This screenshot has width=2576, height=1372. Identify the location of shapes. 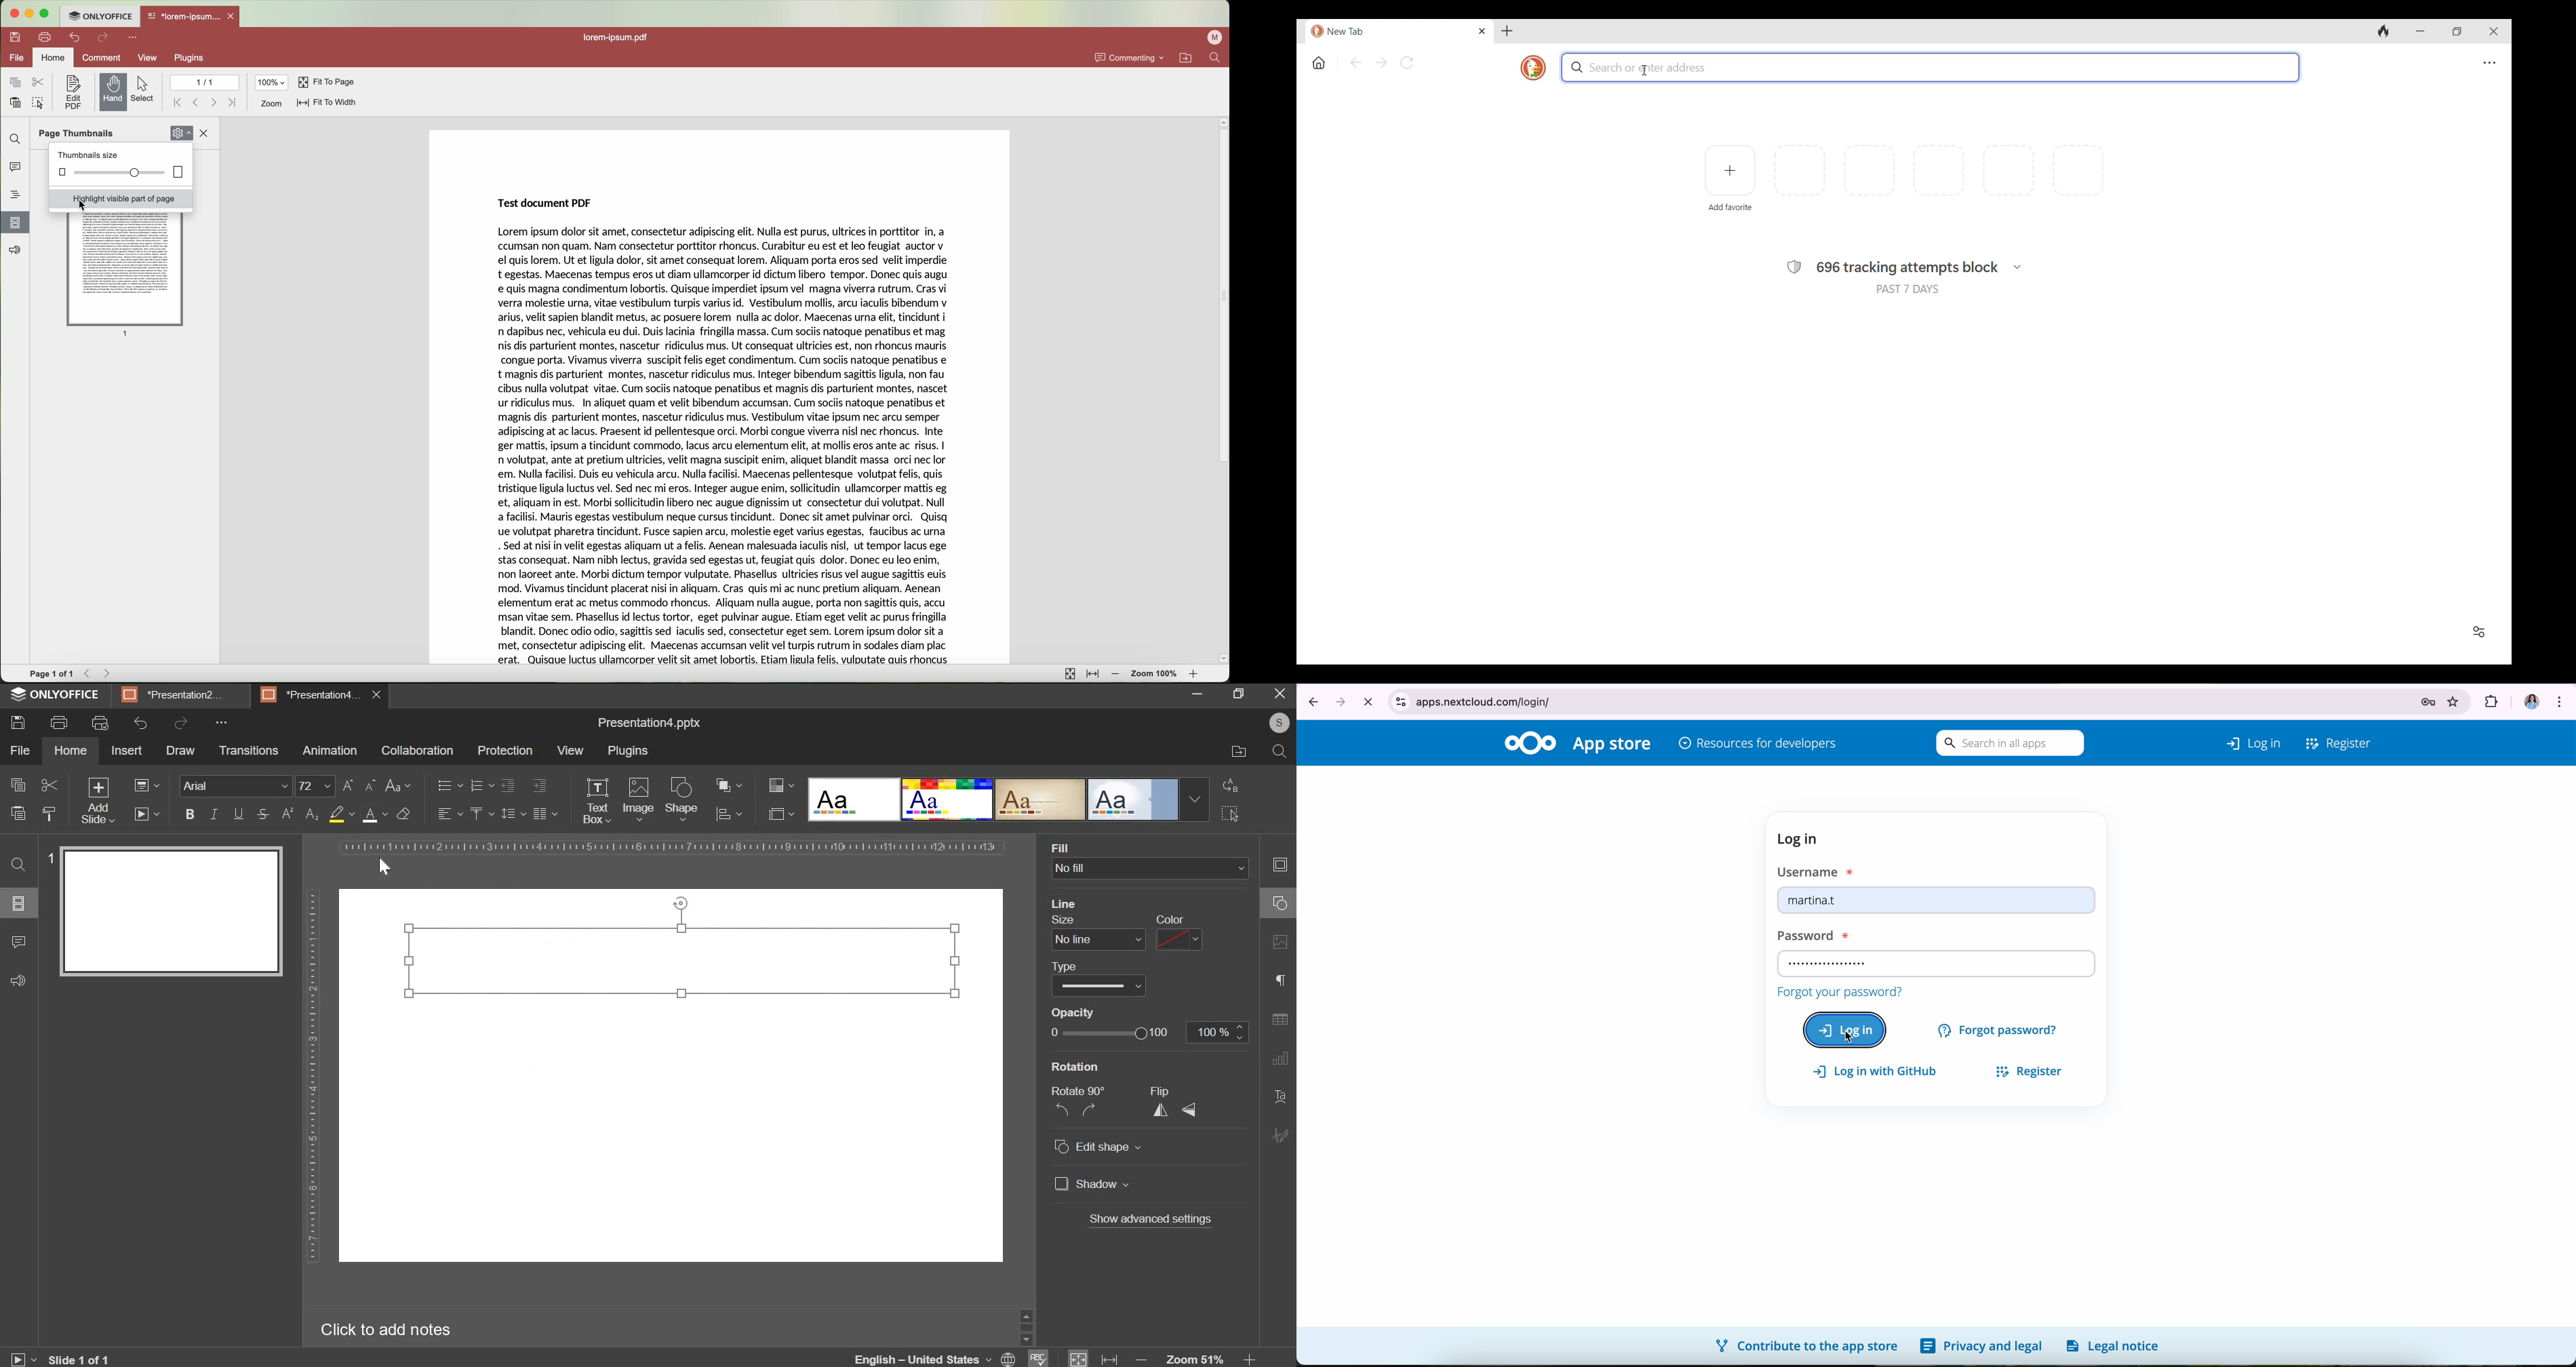
(1275, 907).